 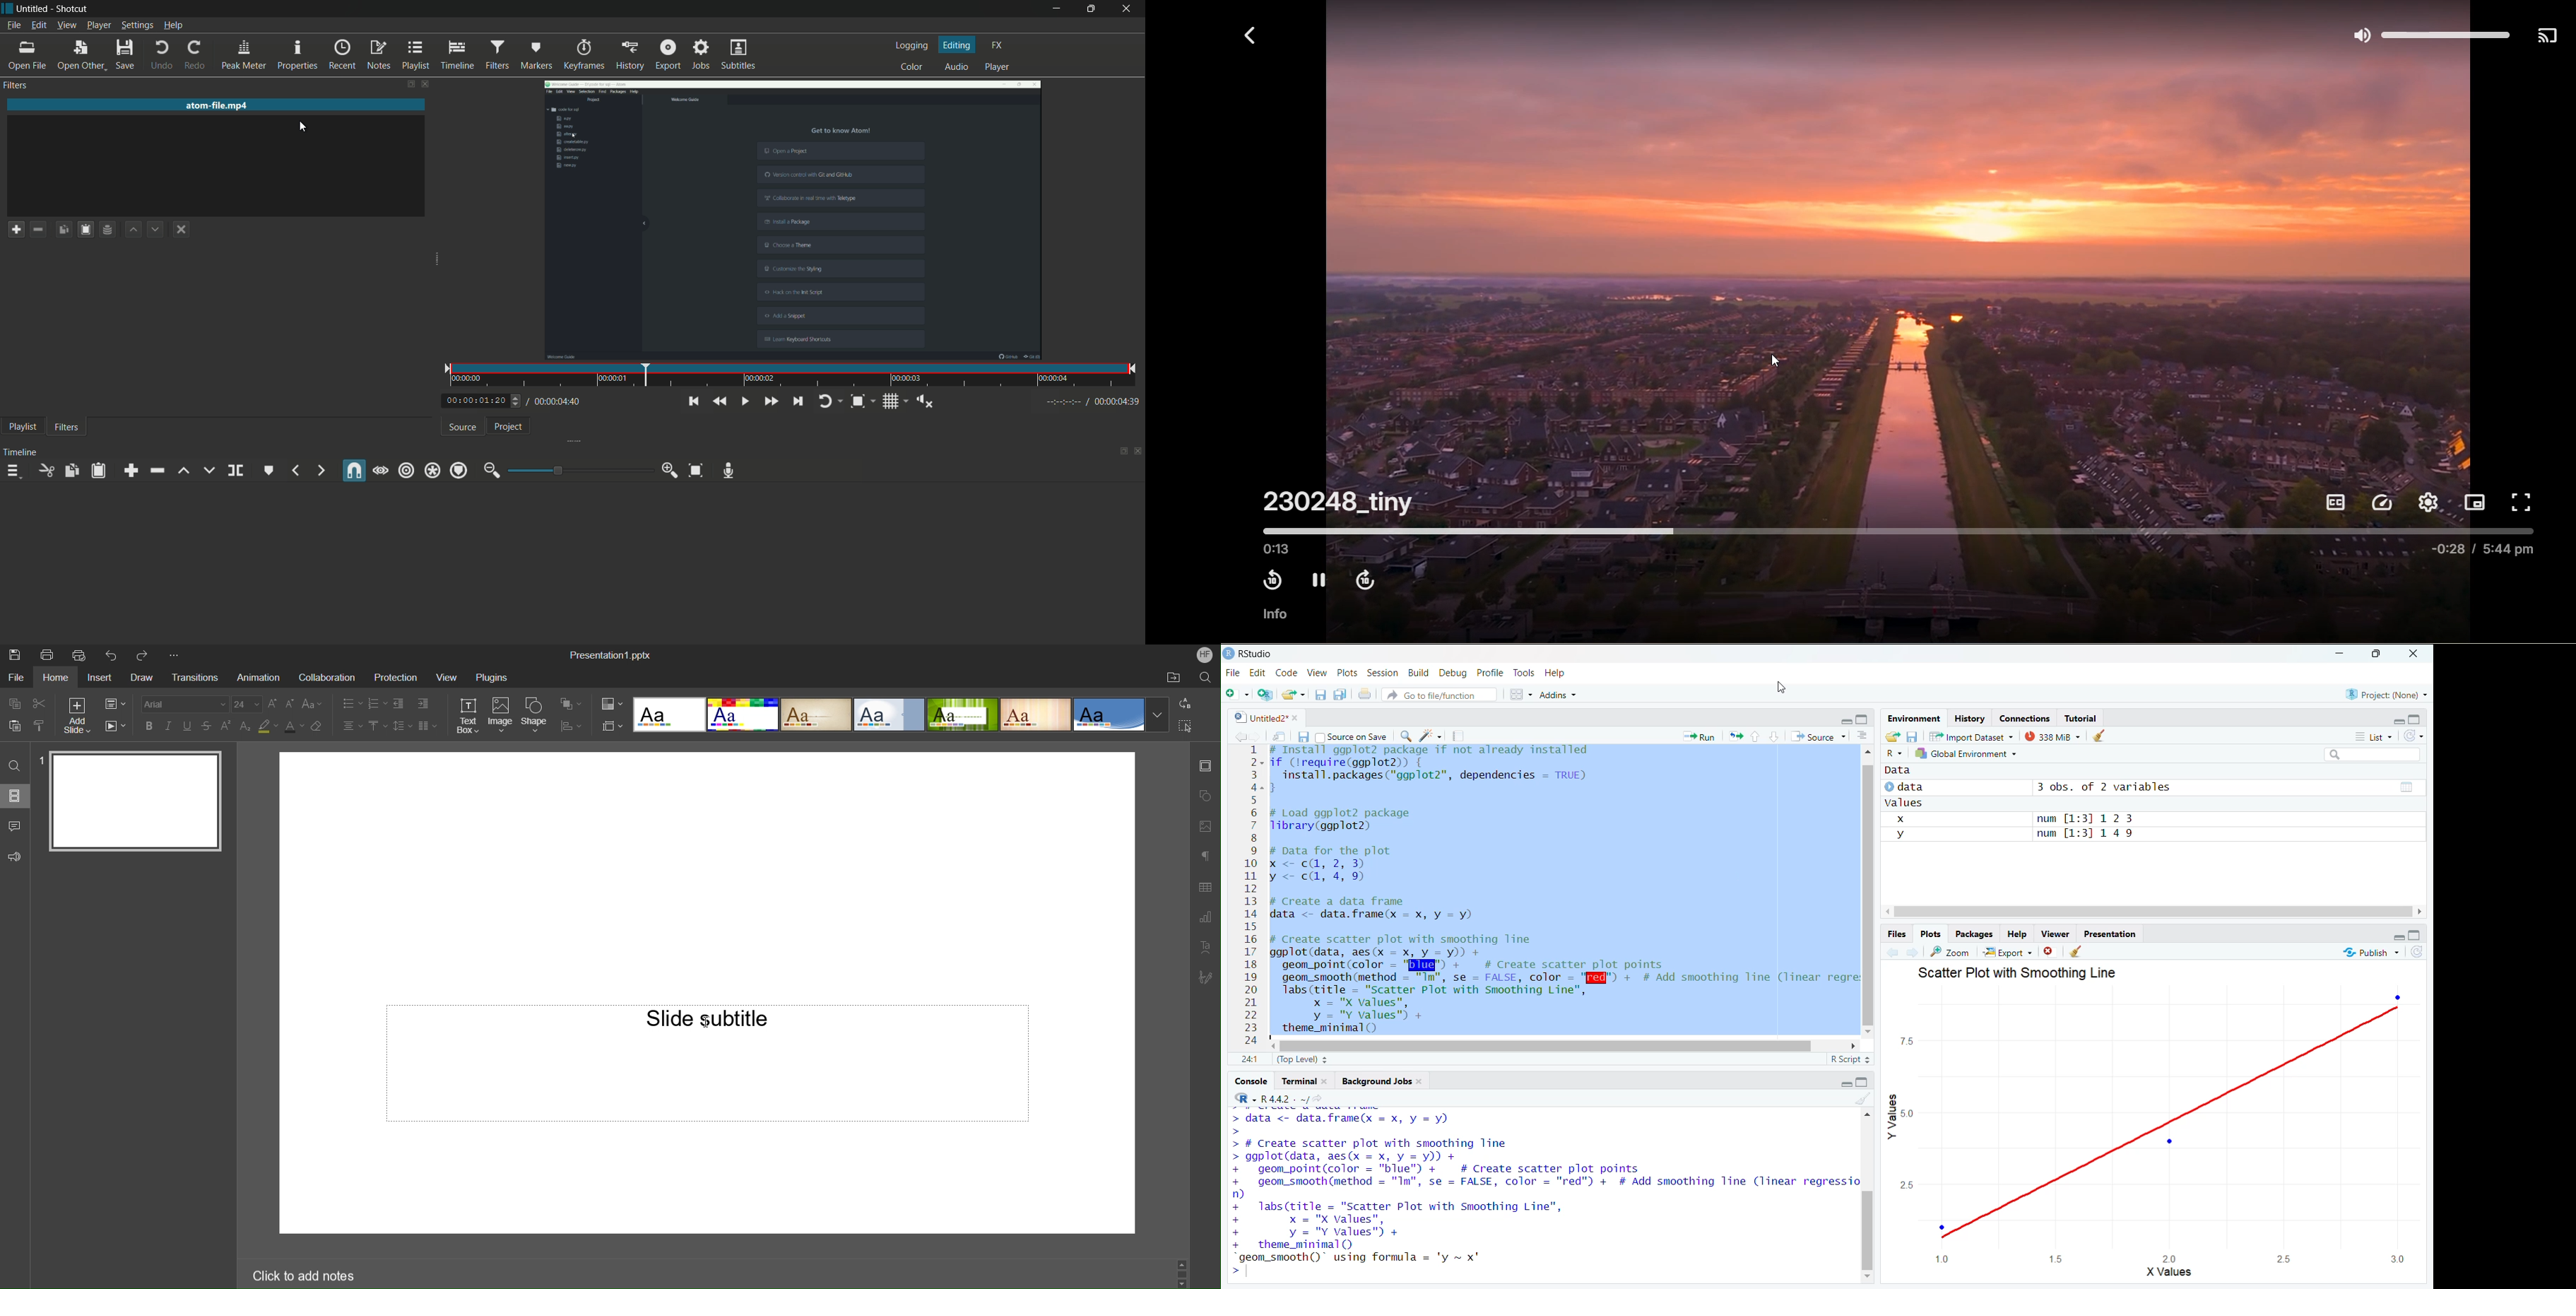 I want to click on Tutorial, so click(x=2084, y=718).